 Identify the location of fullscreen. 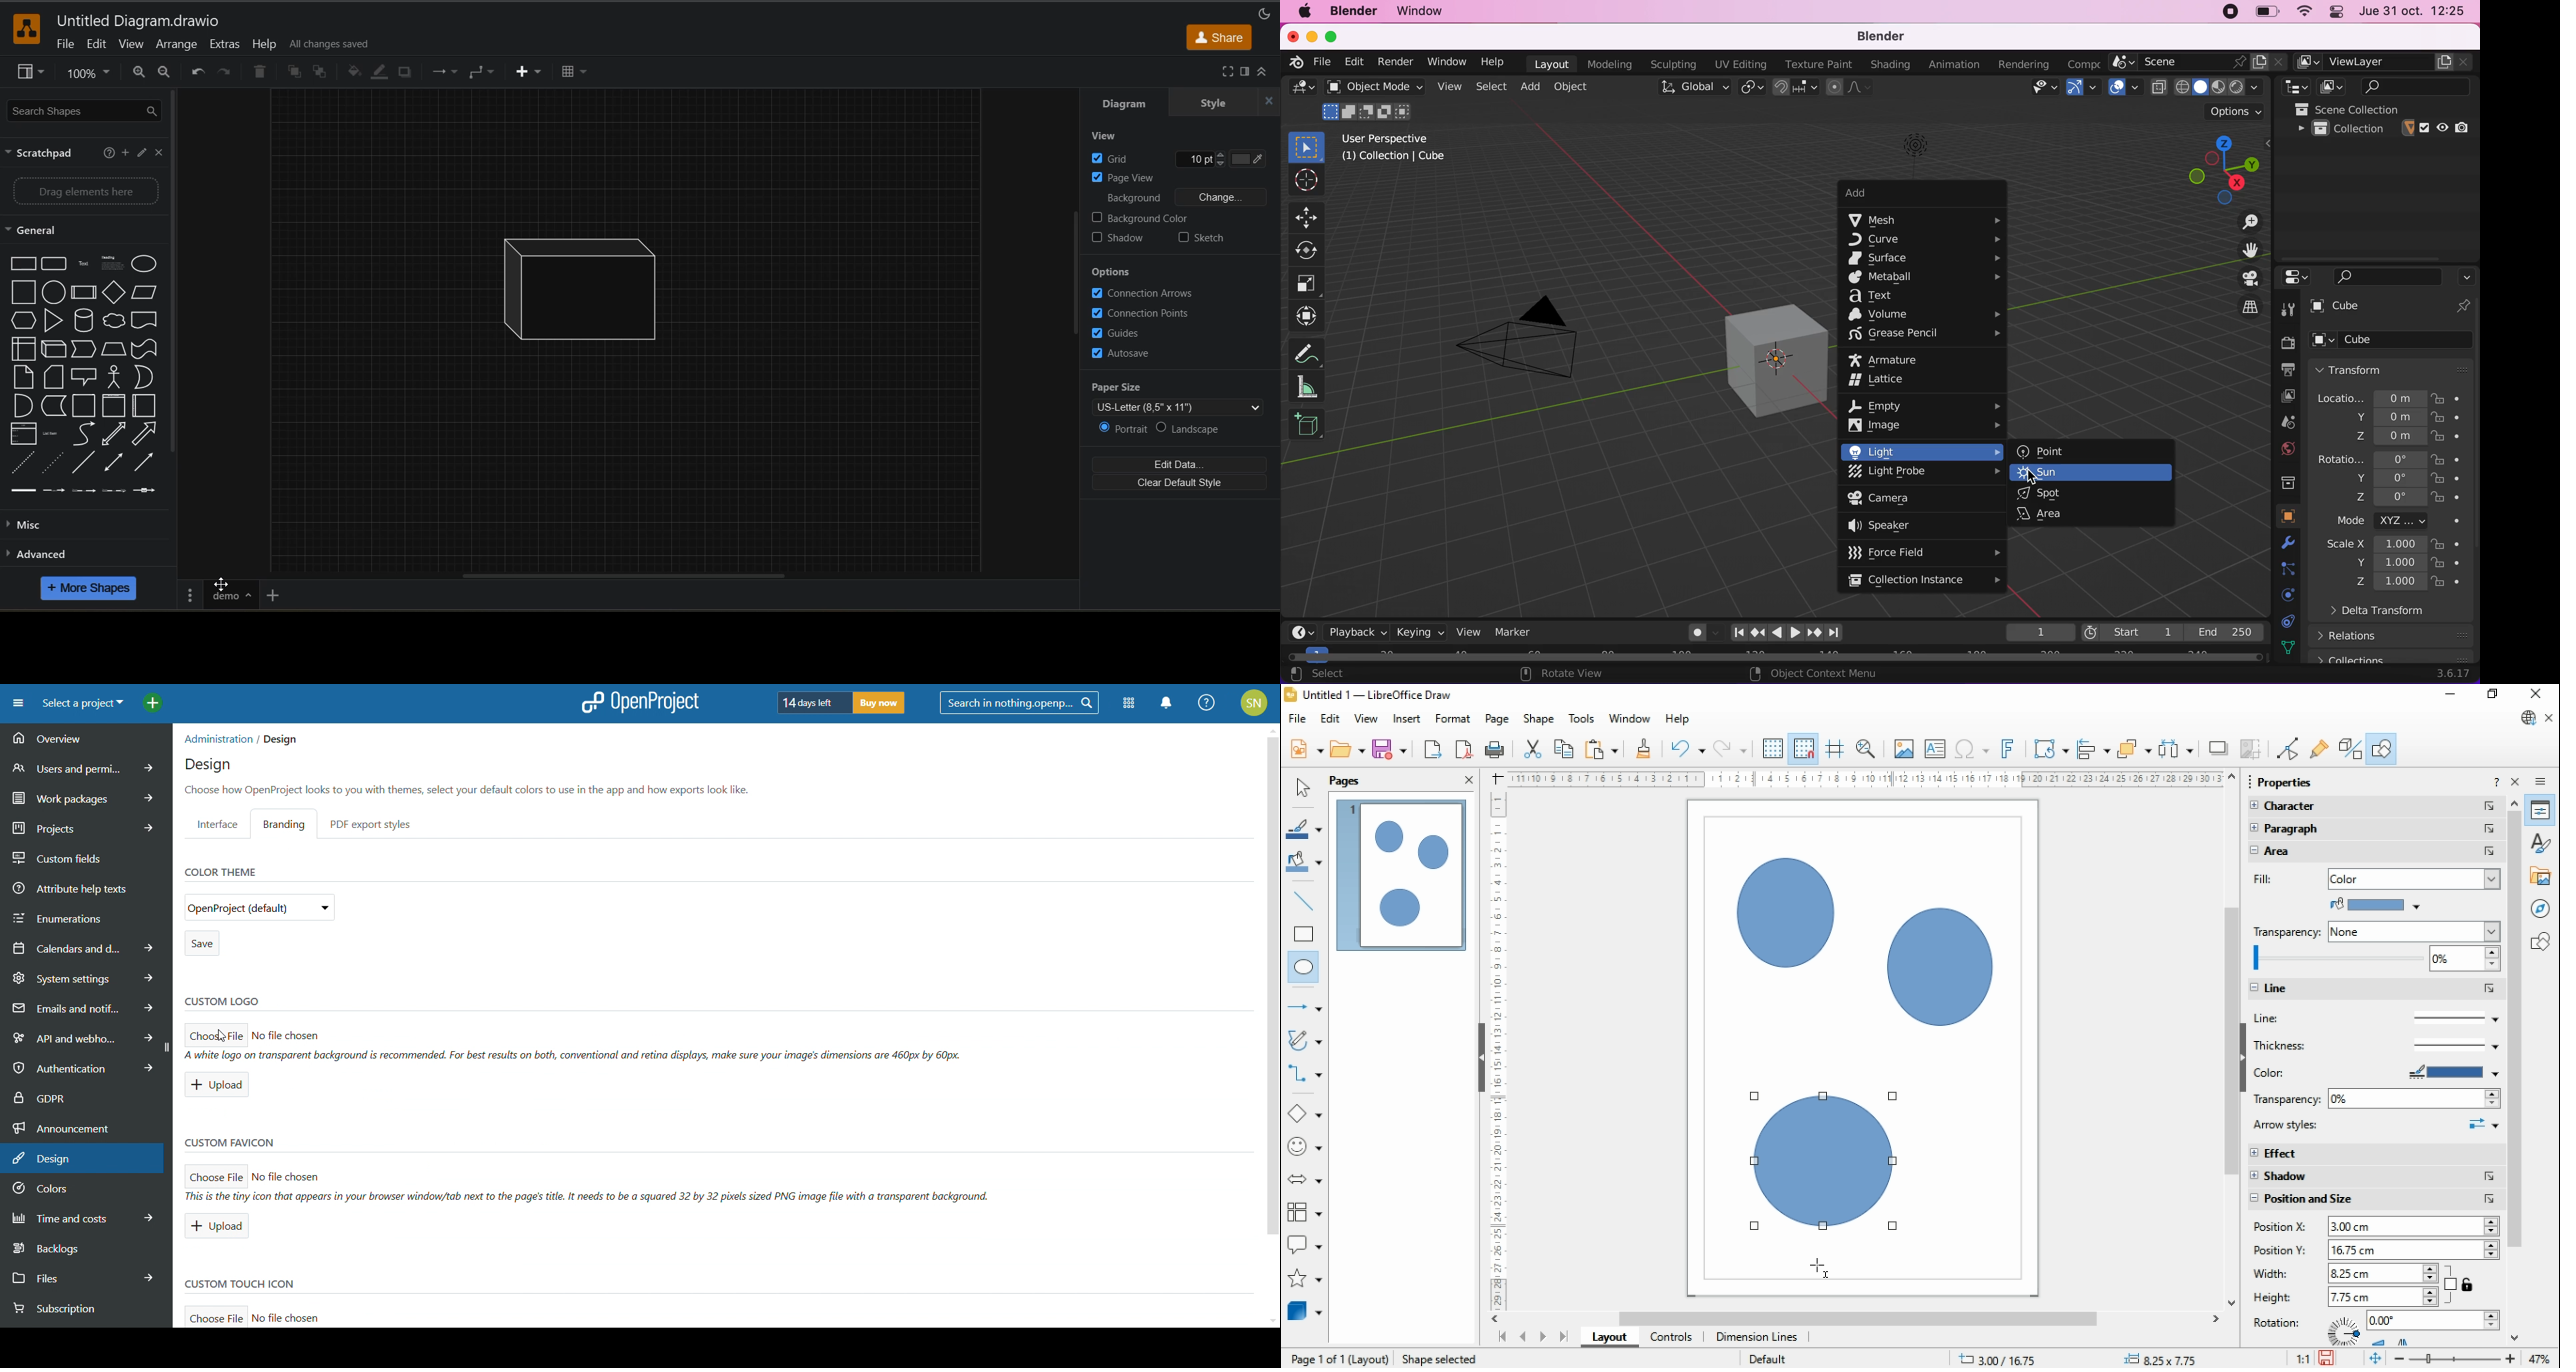
(1227, 72).